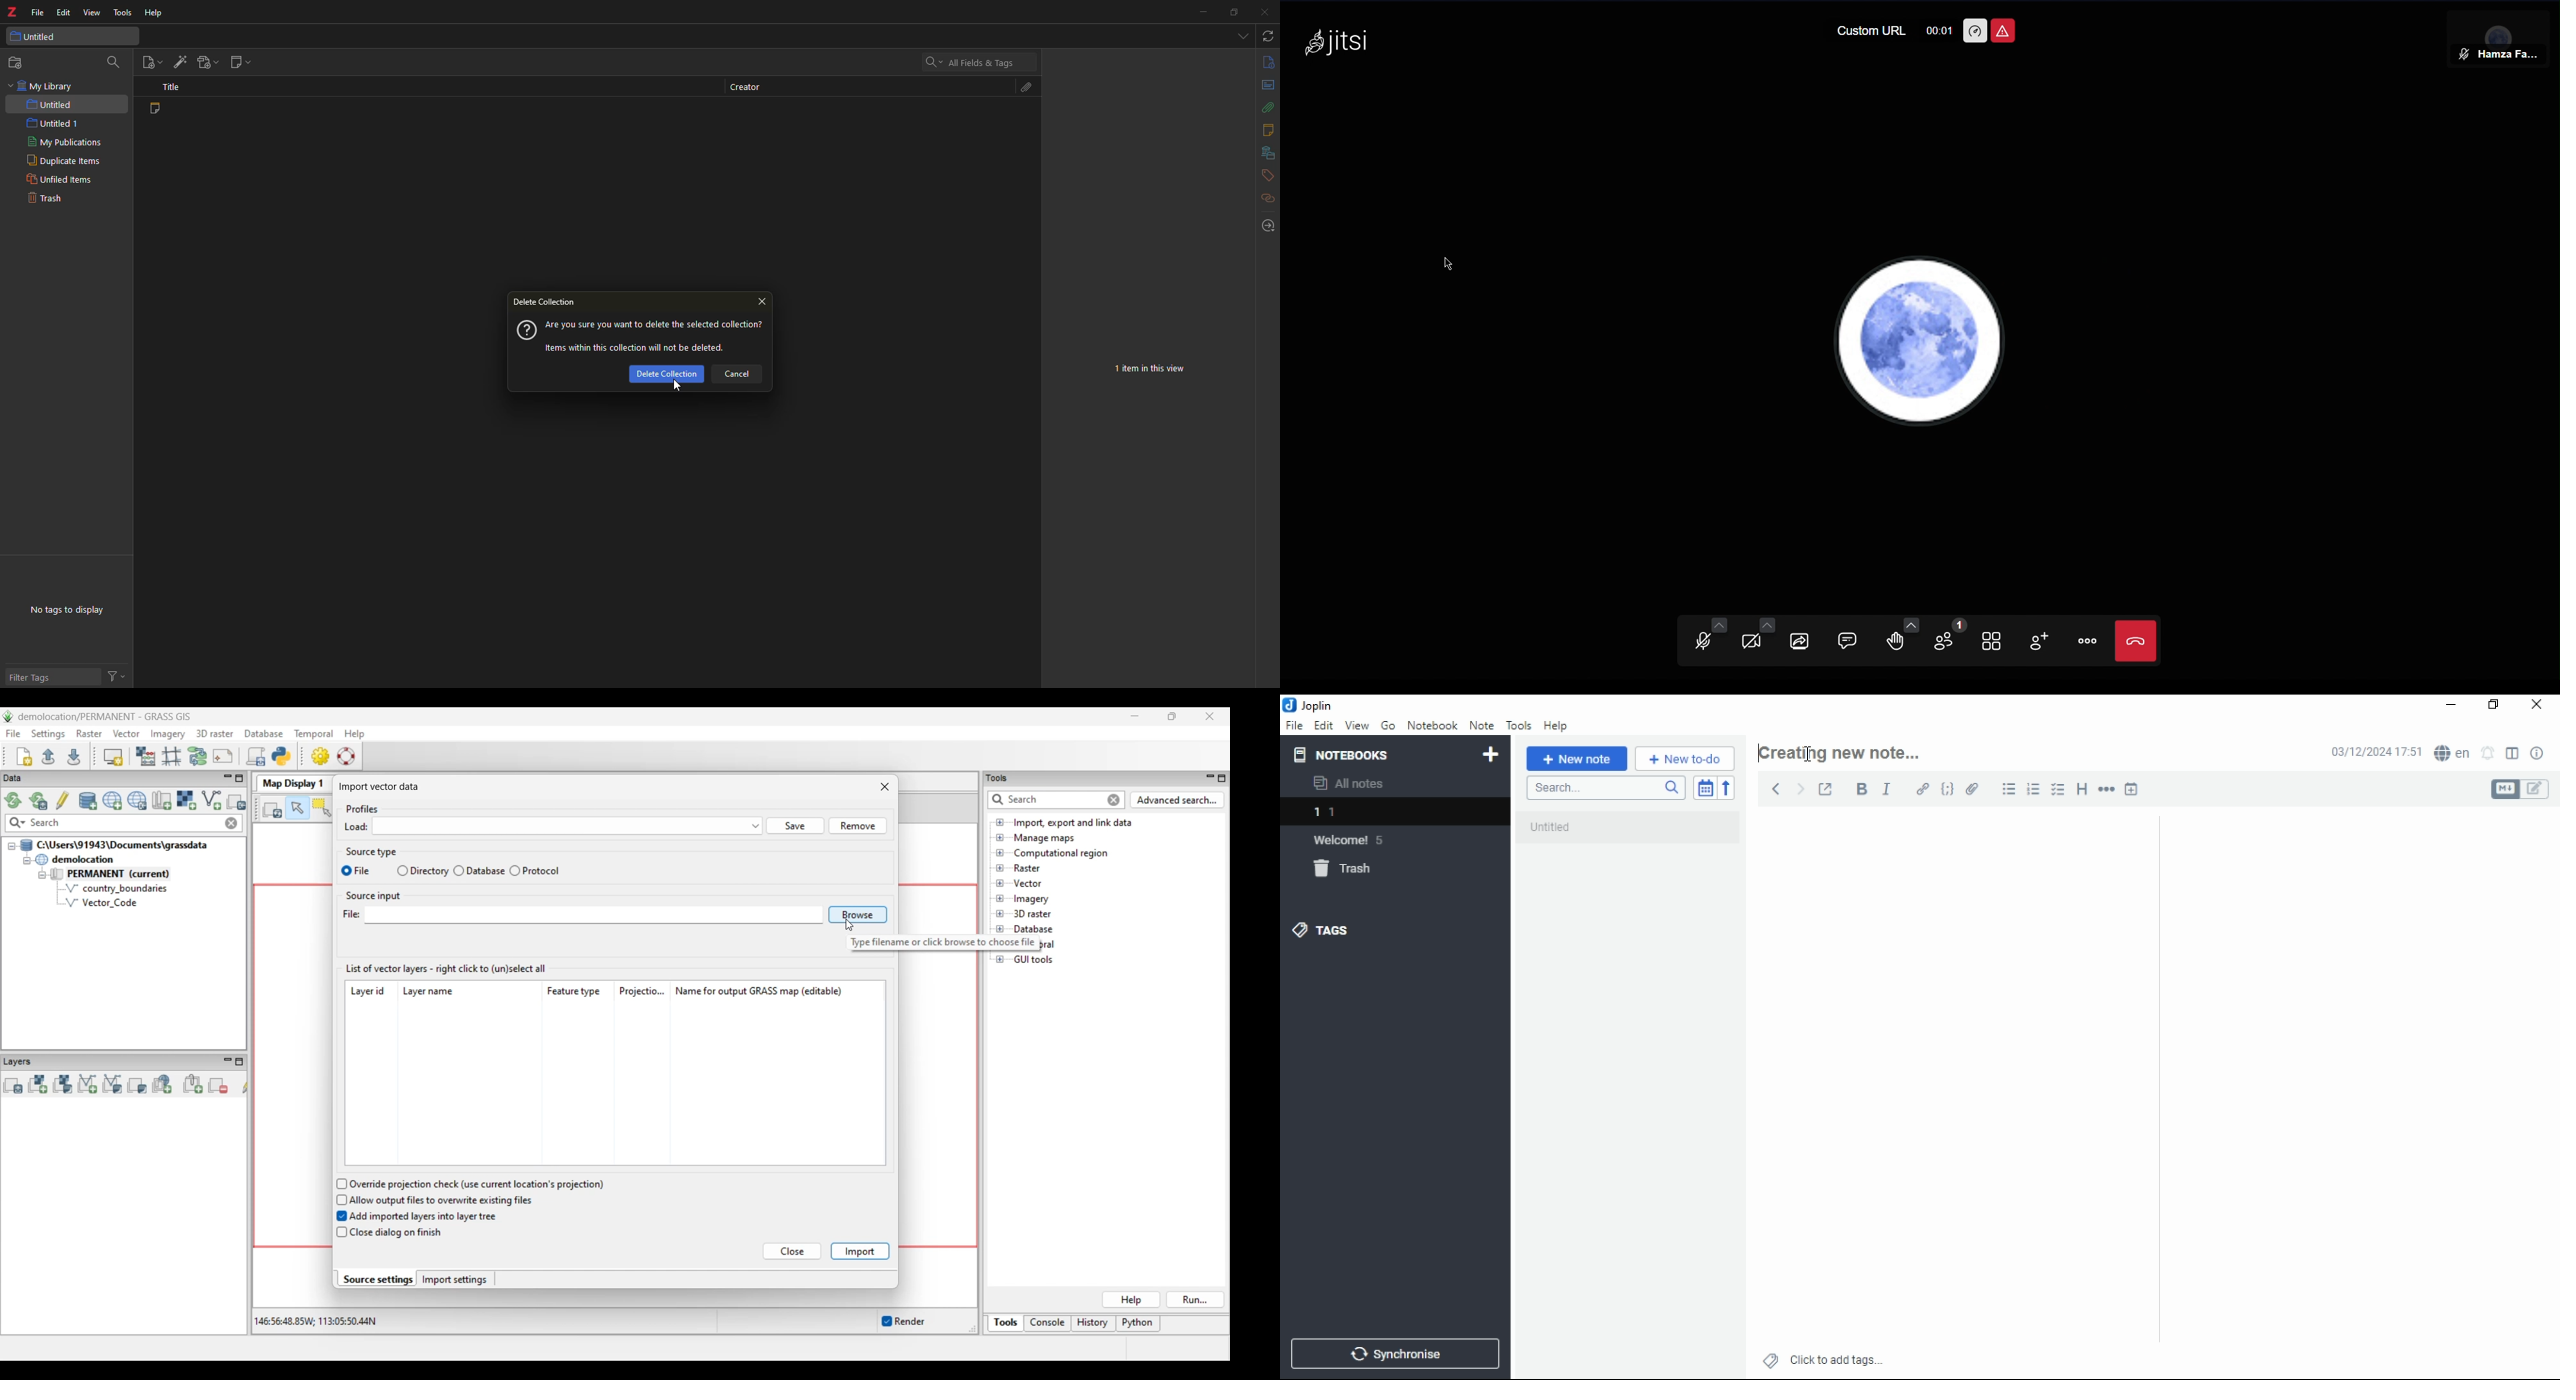 This screenshot has width=2576, height=1400. What do you see at coordinates (2060, 789) in the screenshot?
I see `chekbox list` at bounding box center [2060, 789].